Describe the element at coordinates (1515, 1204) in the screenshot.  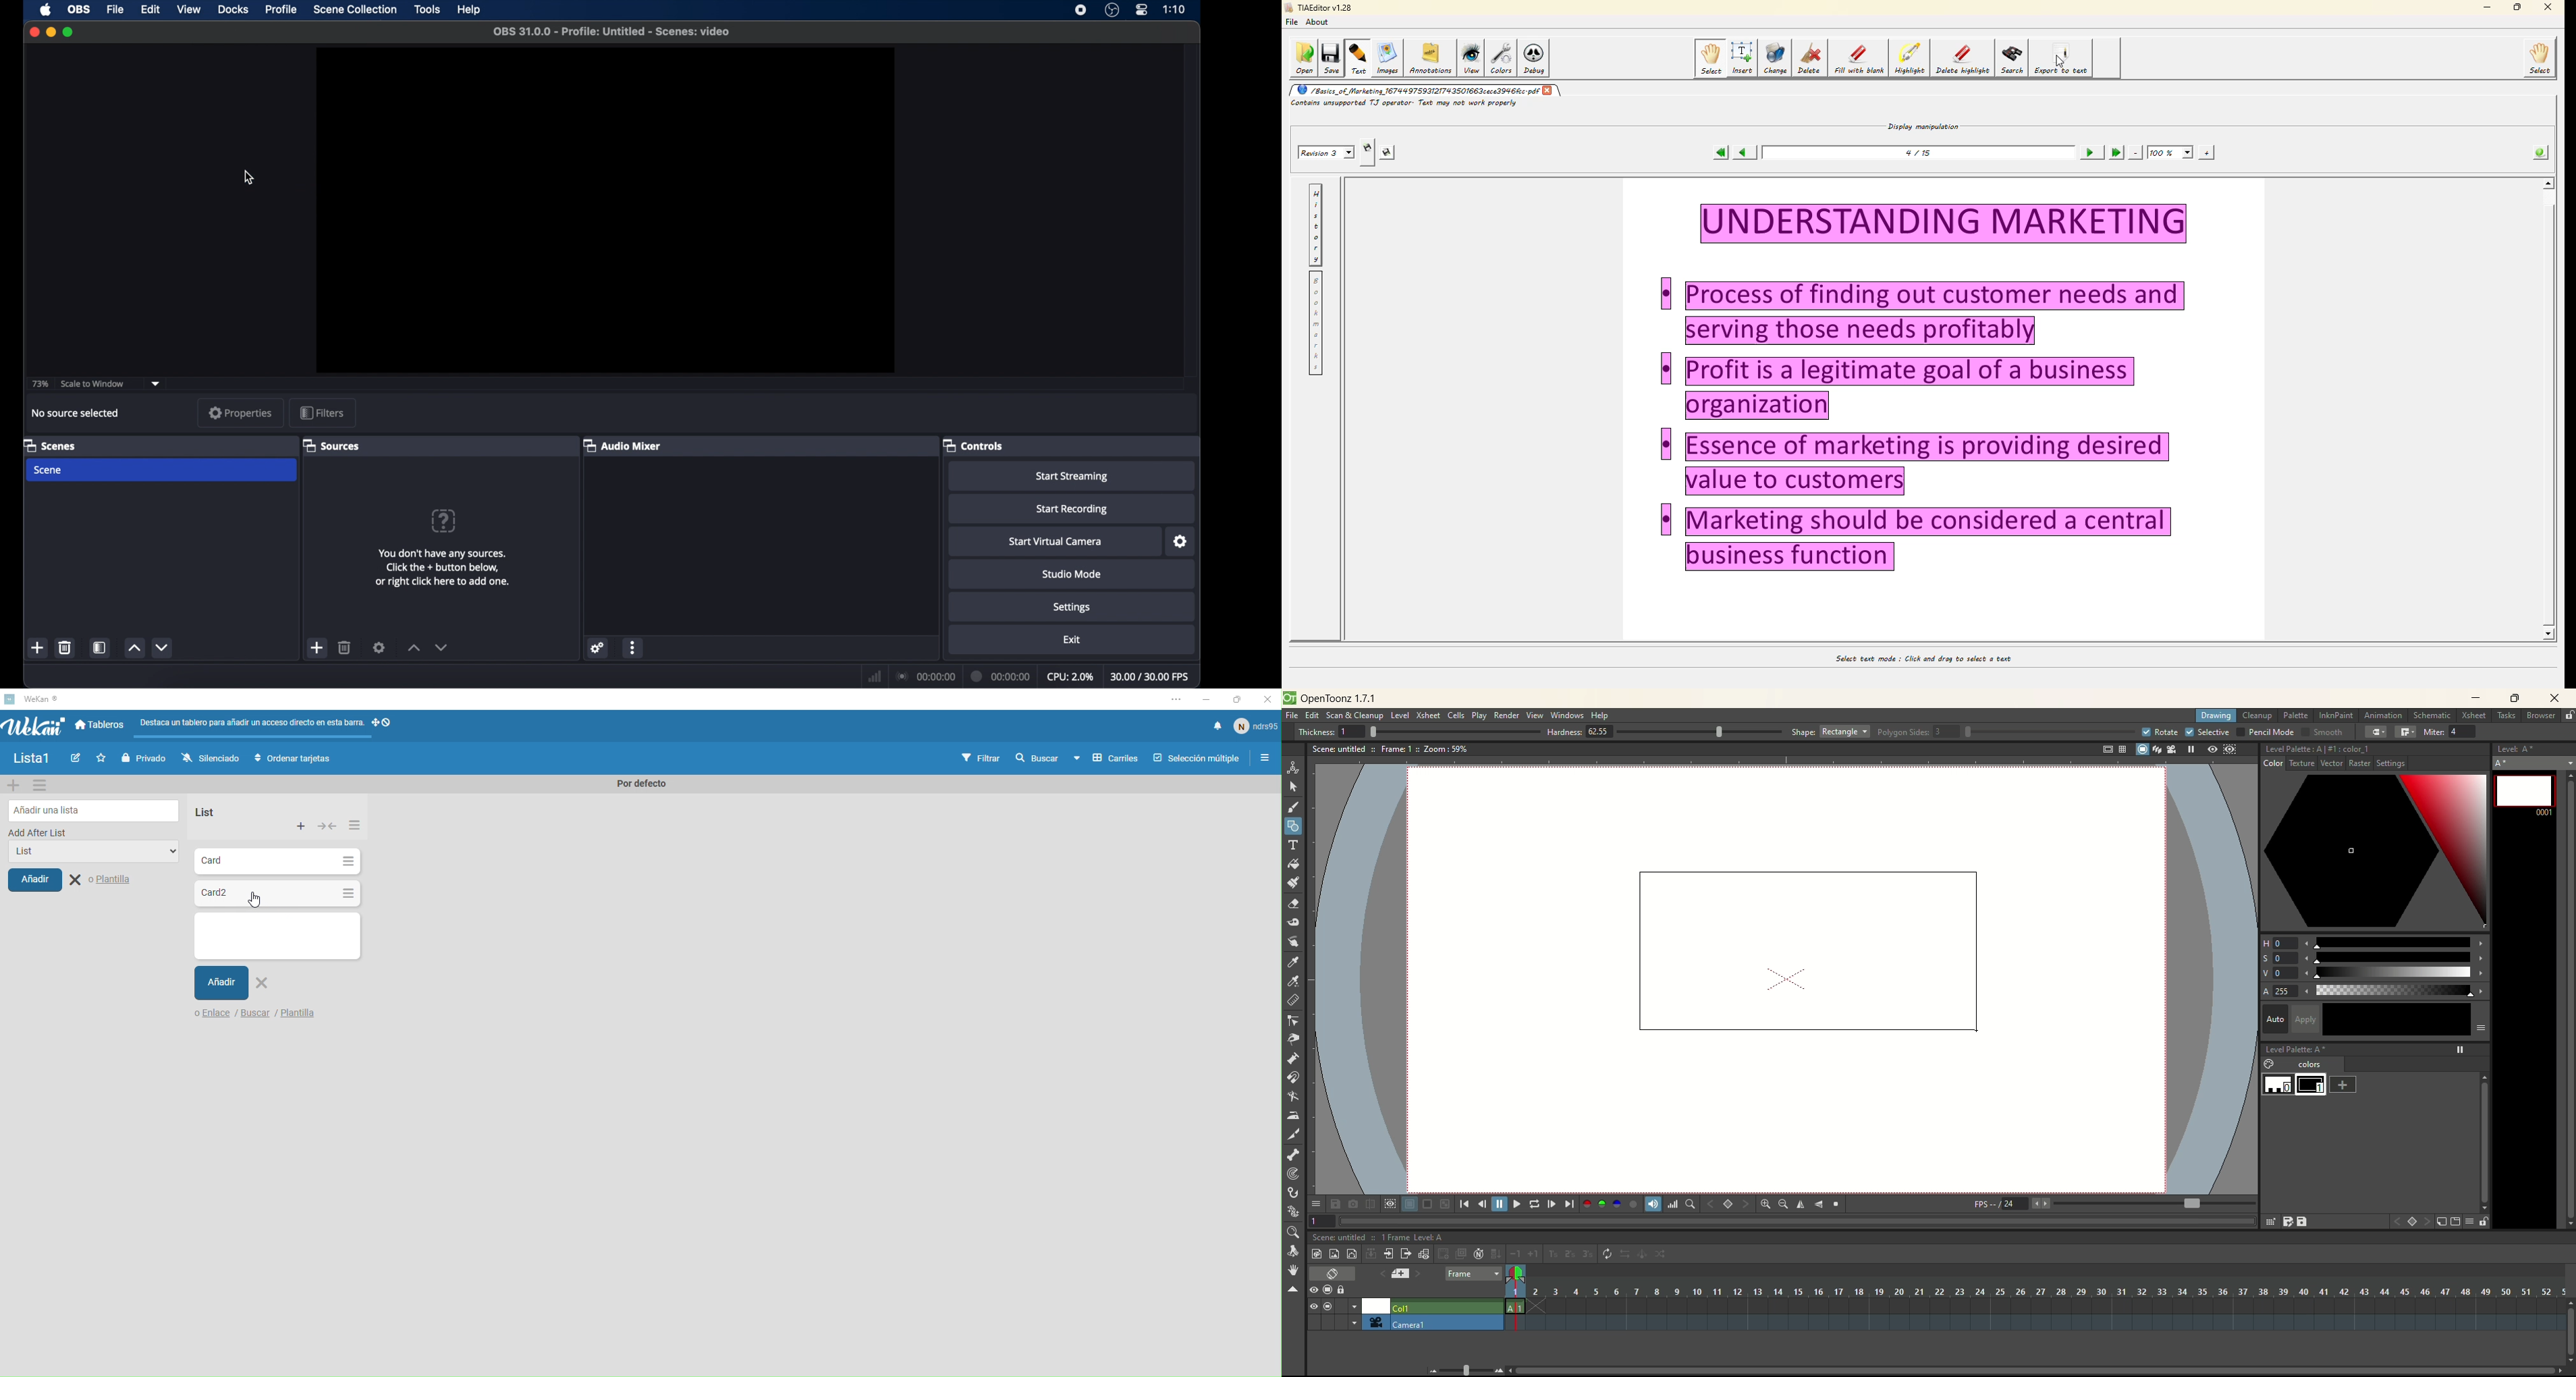
I see `play` at that location.